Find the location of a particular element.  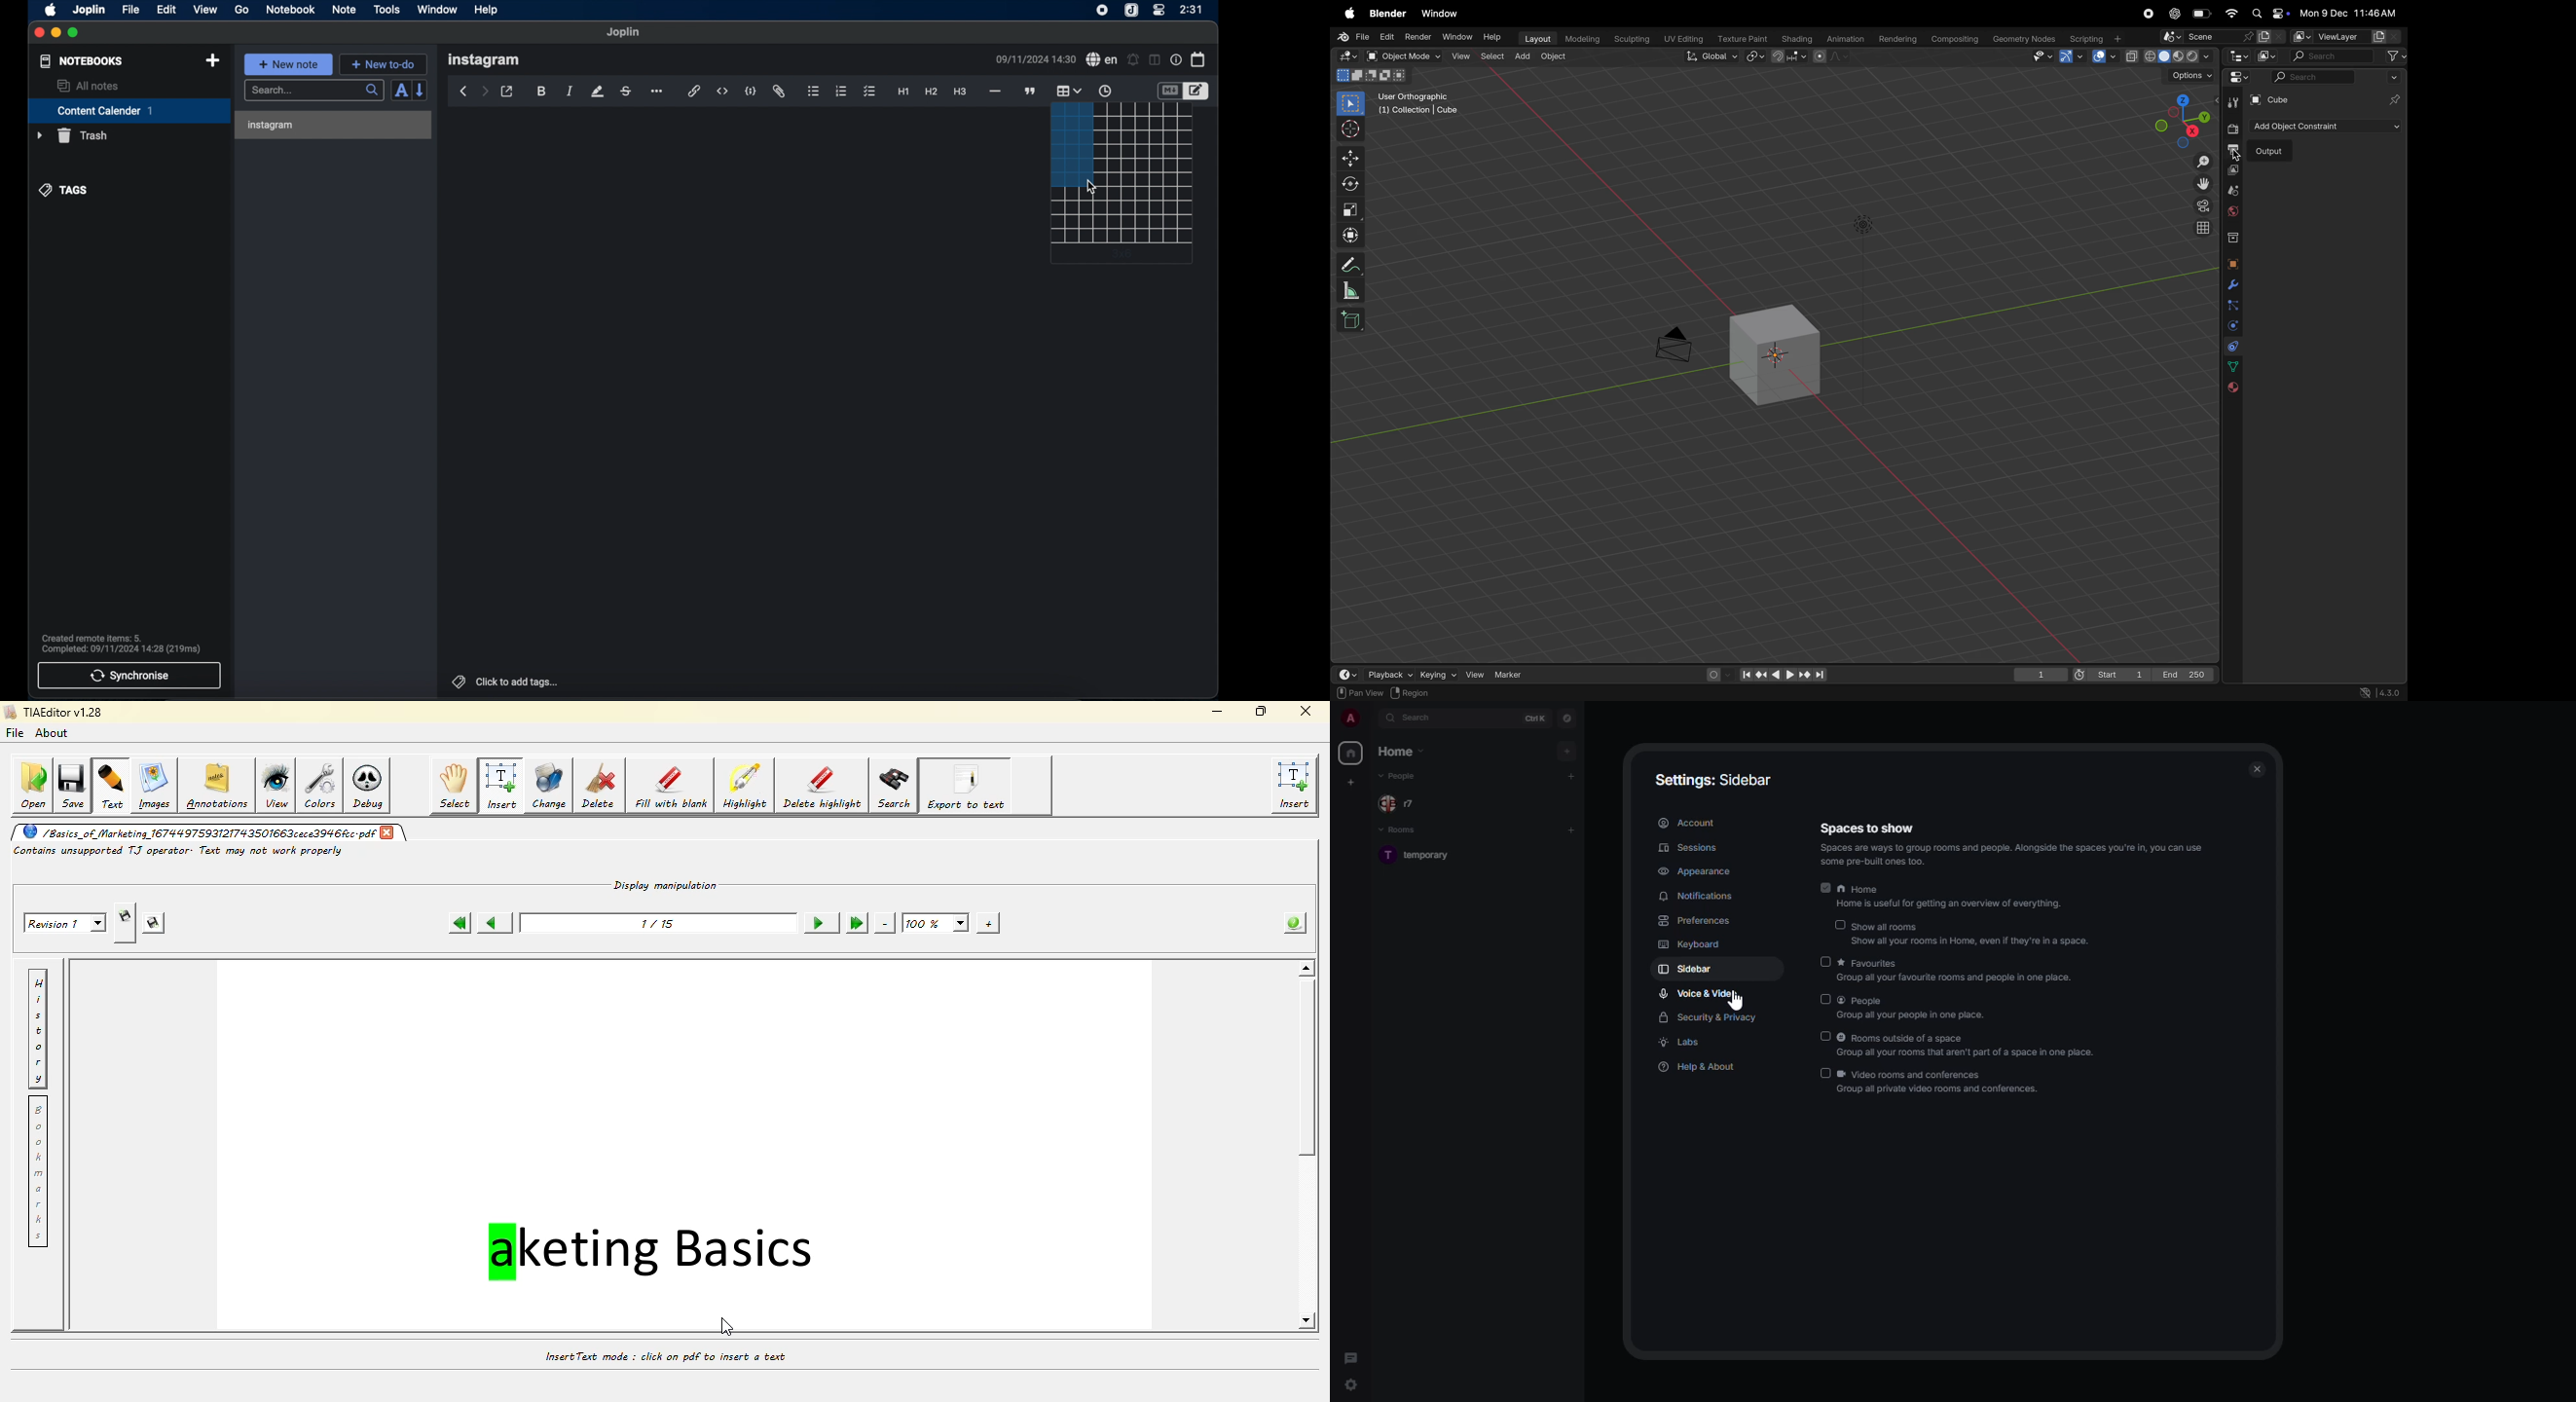

room is located at coordinates (1427, 856).